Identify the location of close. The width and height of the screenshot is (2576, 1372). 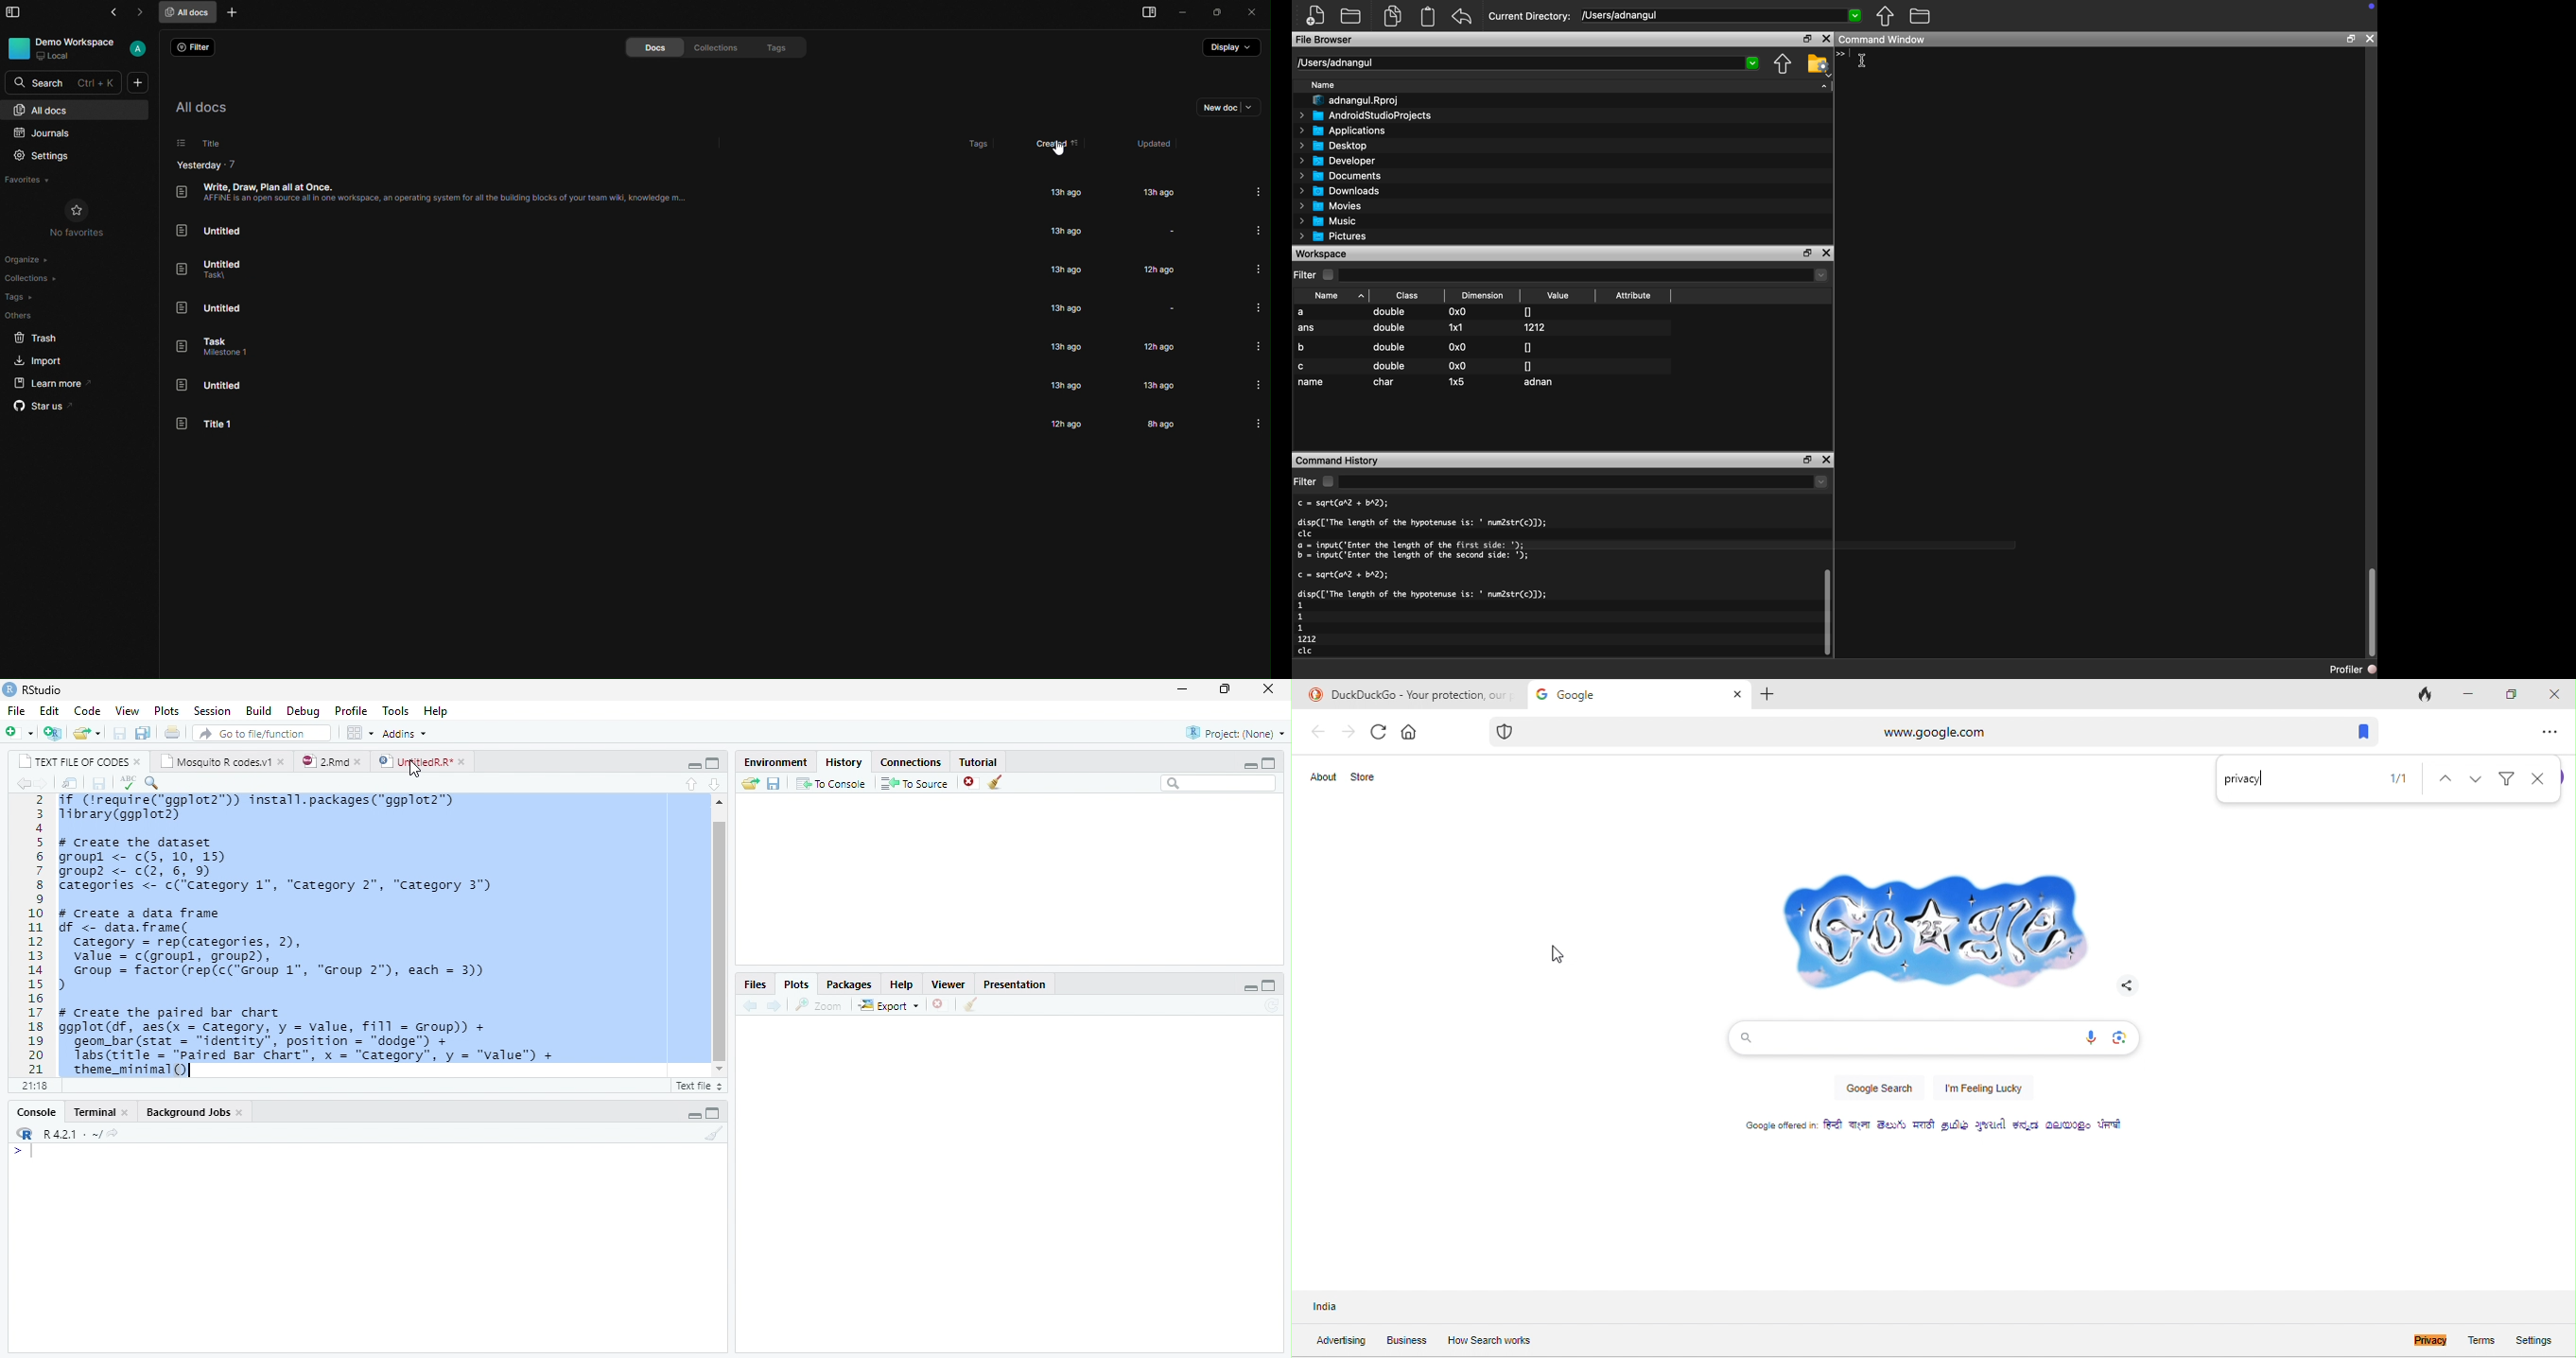
(1827, 39).